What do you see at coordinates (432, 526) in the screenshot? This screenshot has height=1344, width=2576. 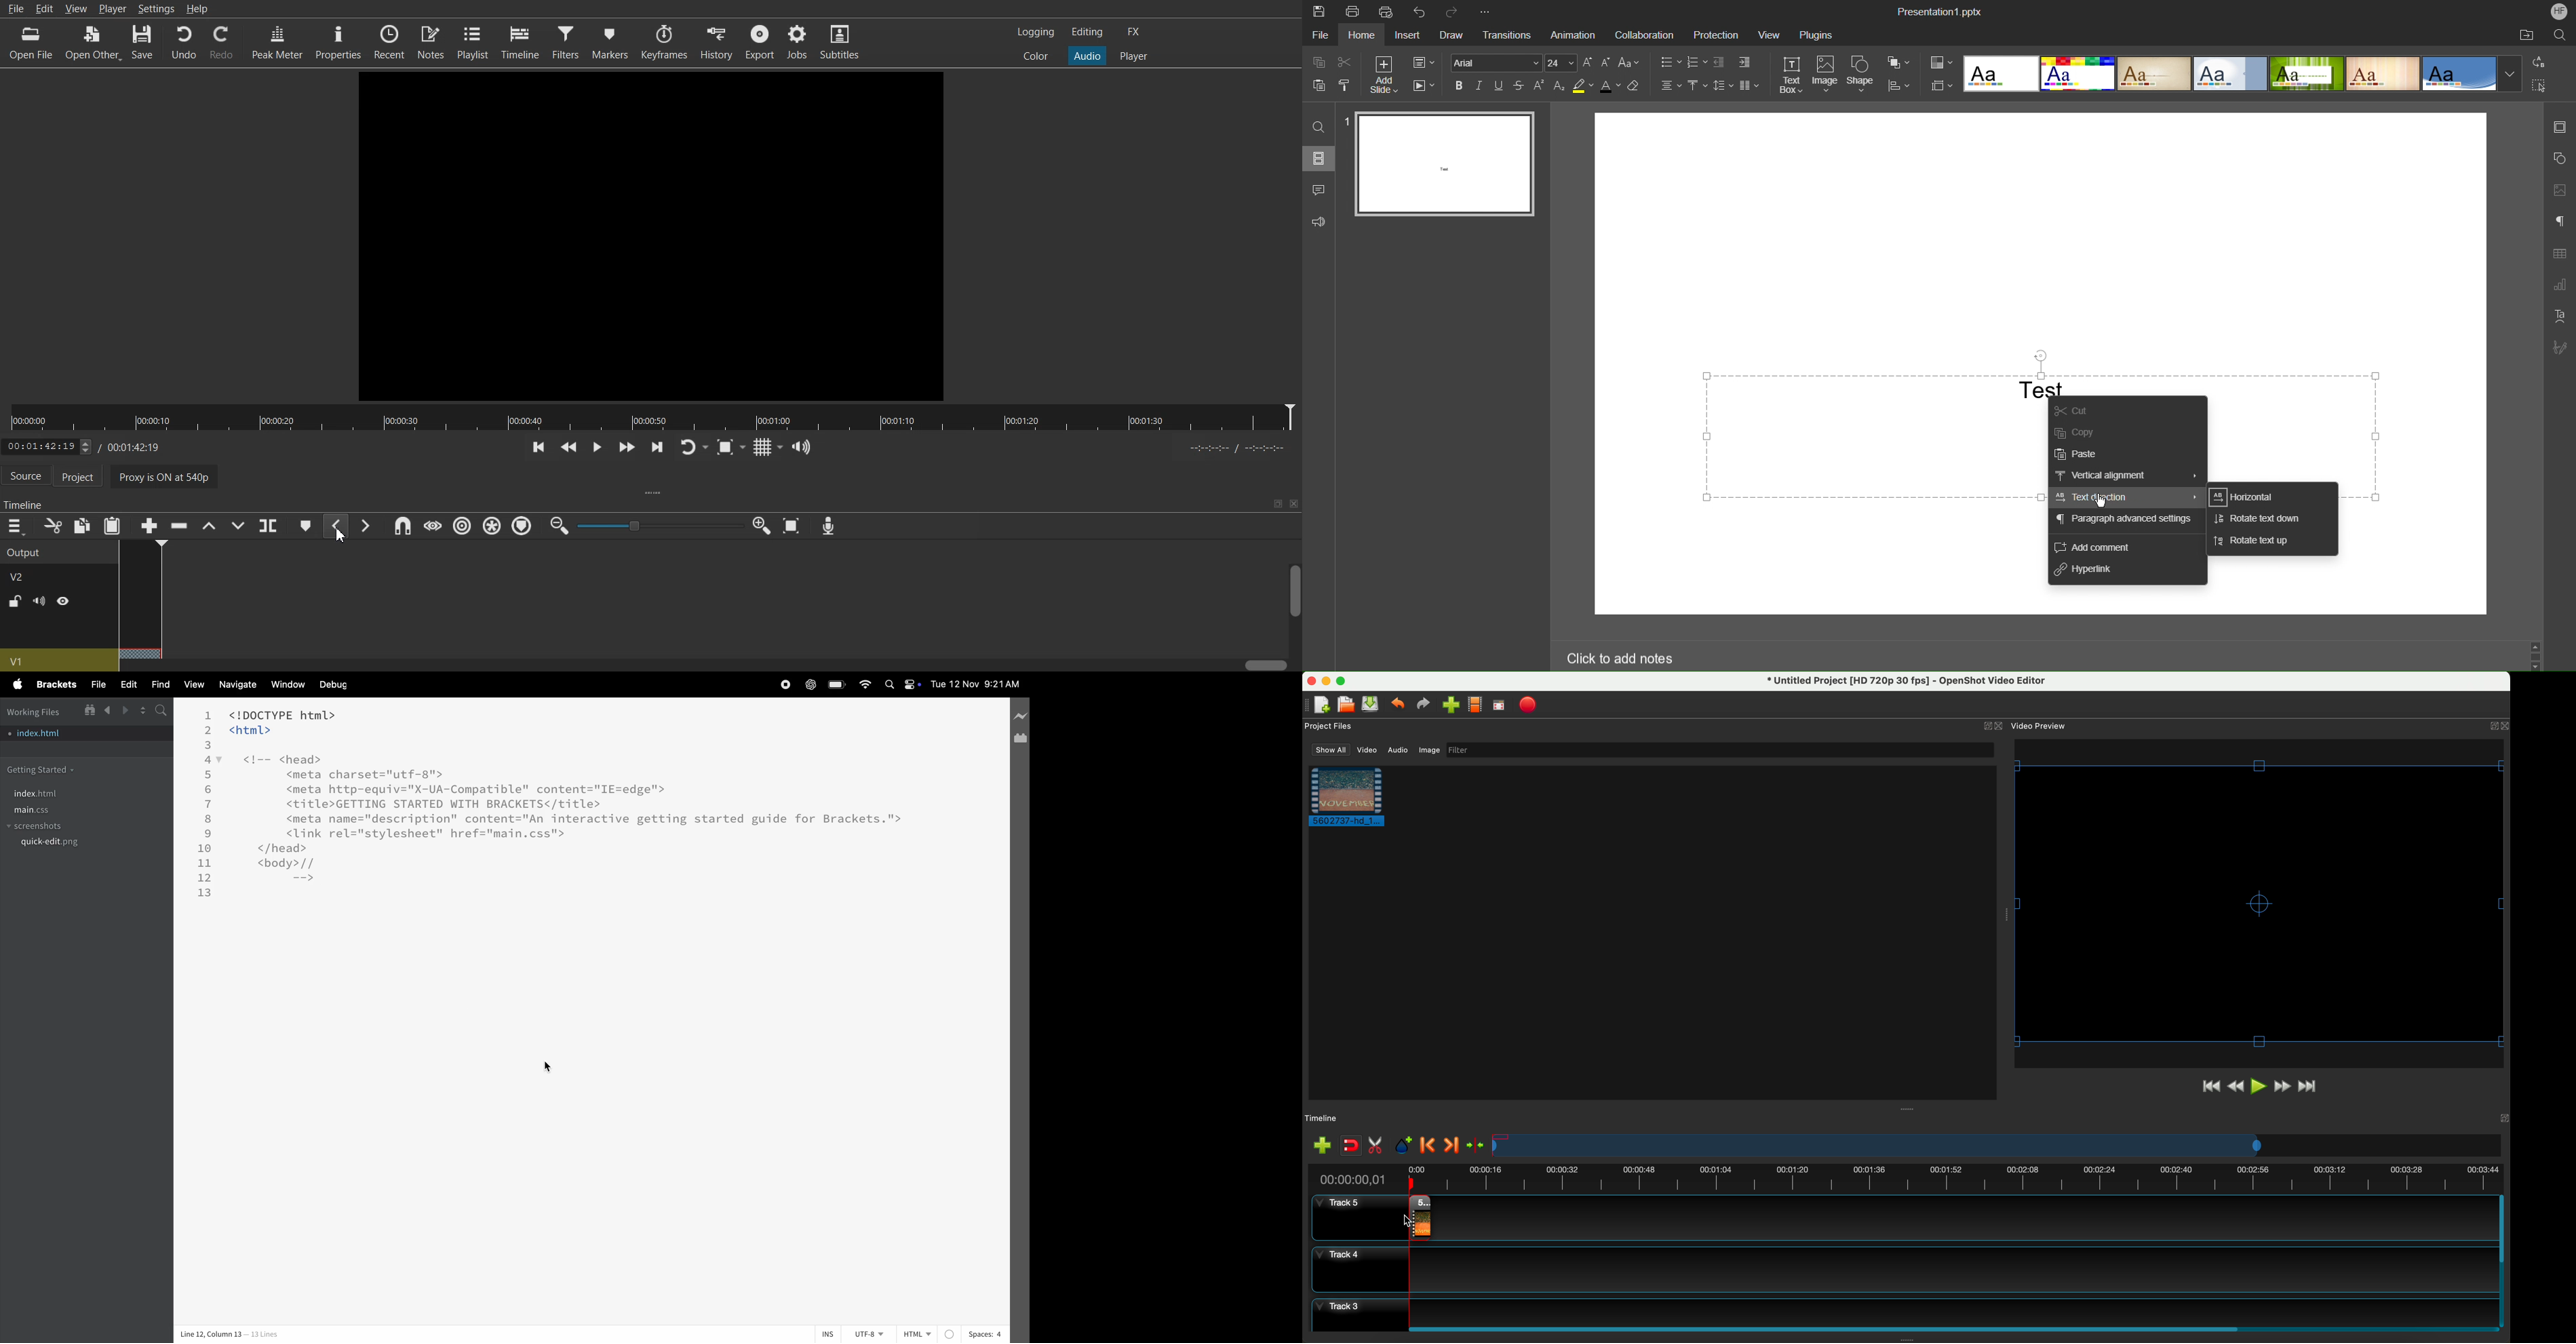 I see `Scrub while dragging` at bounding box center [432, 526].